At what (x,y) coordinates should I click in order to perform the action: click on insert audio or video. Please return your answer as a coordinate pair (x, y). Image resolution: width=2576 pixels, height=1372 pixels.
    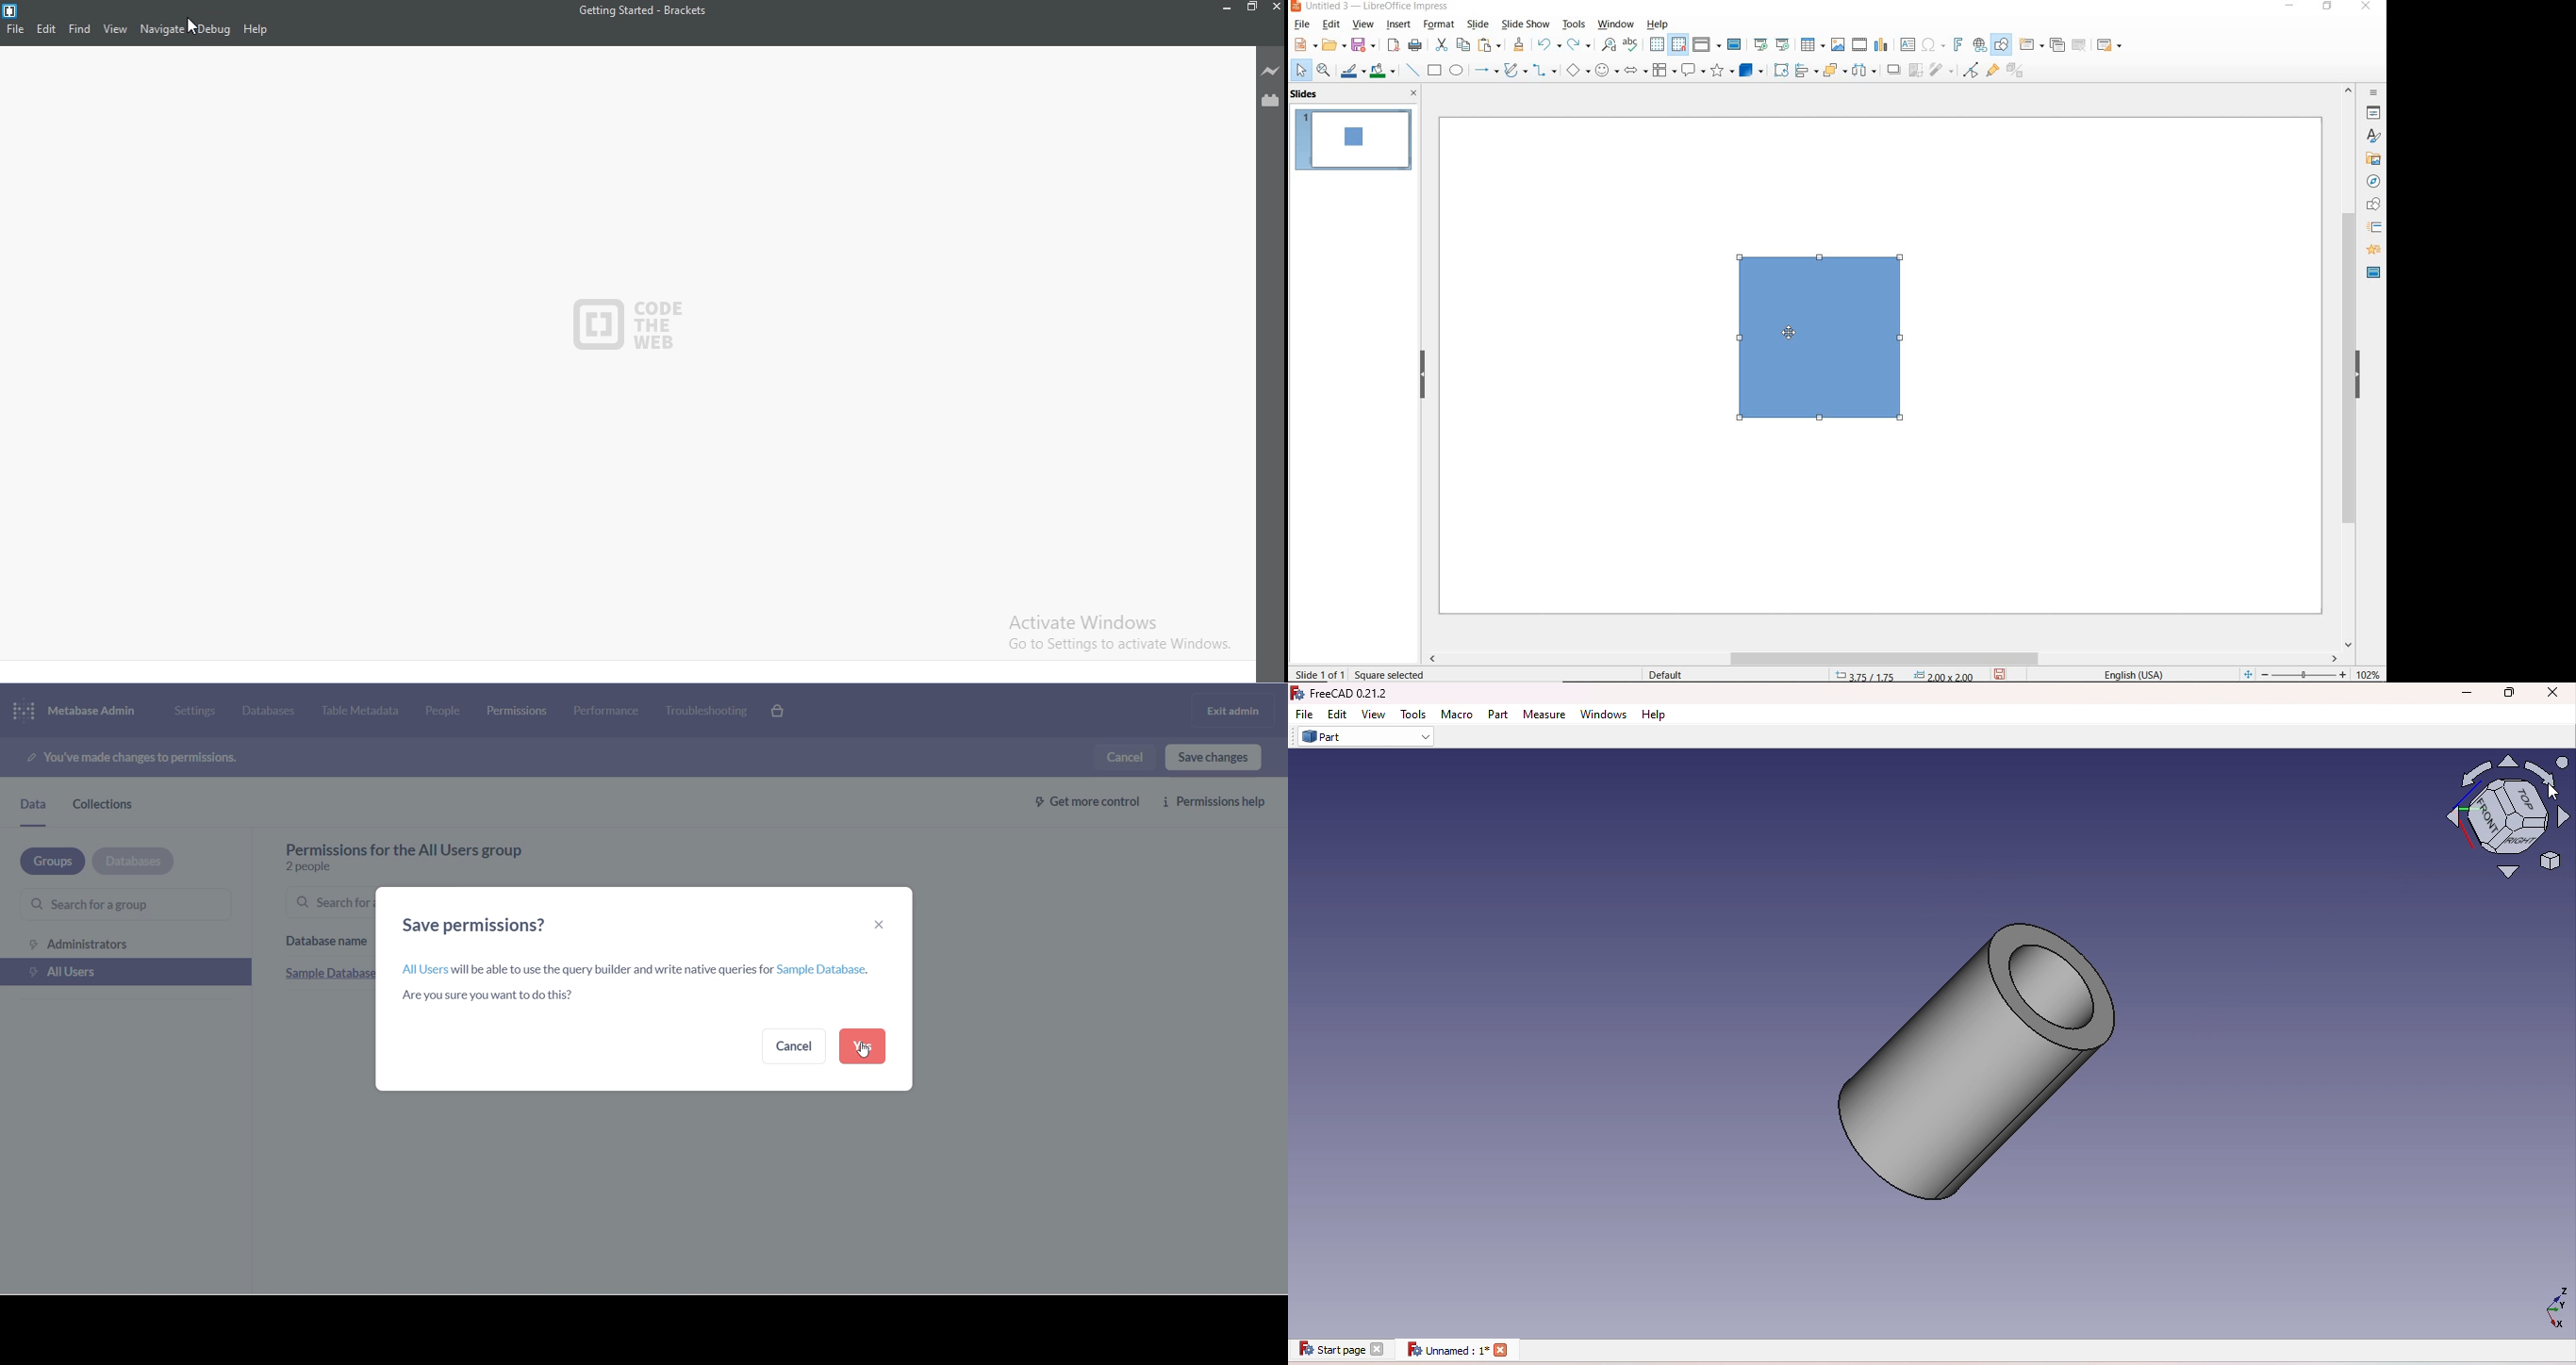
    Looking at the image, I should click on (1860, 45).